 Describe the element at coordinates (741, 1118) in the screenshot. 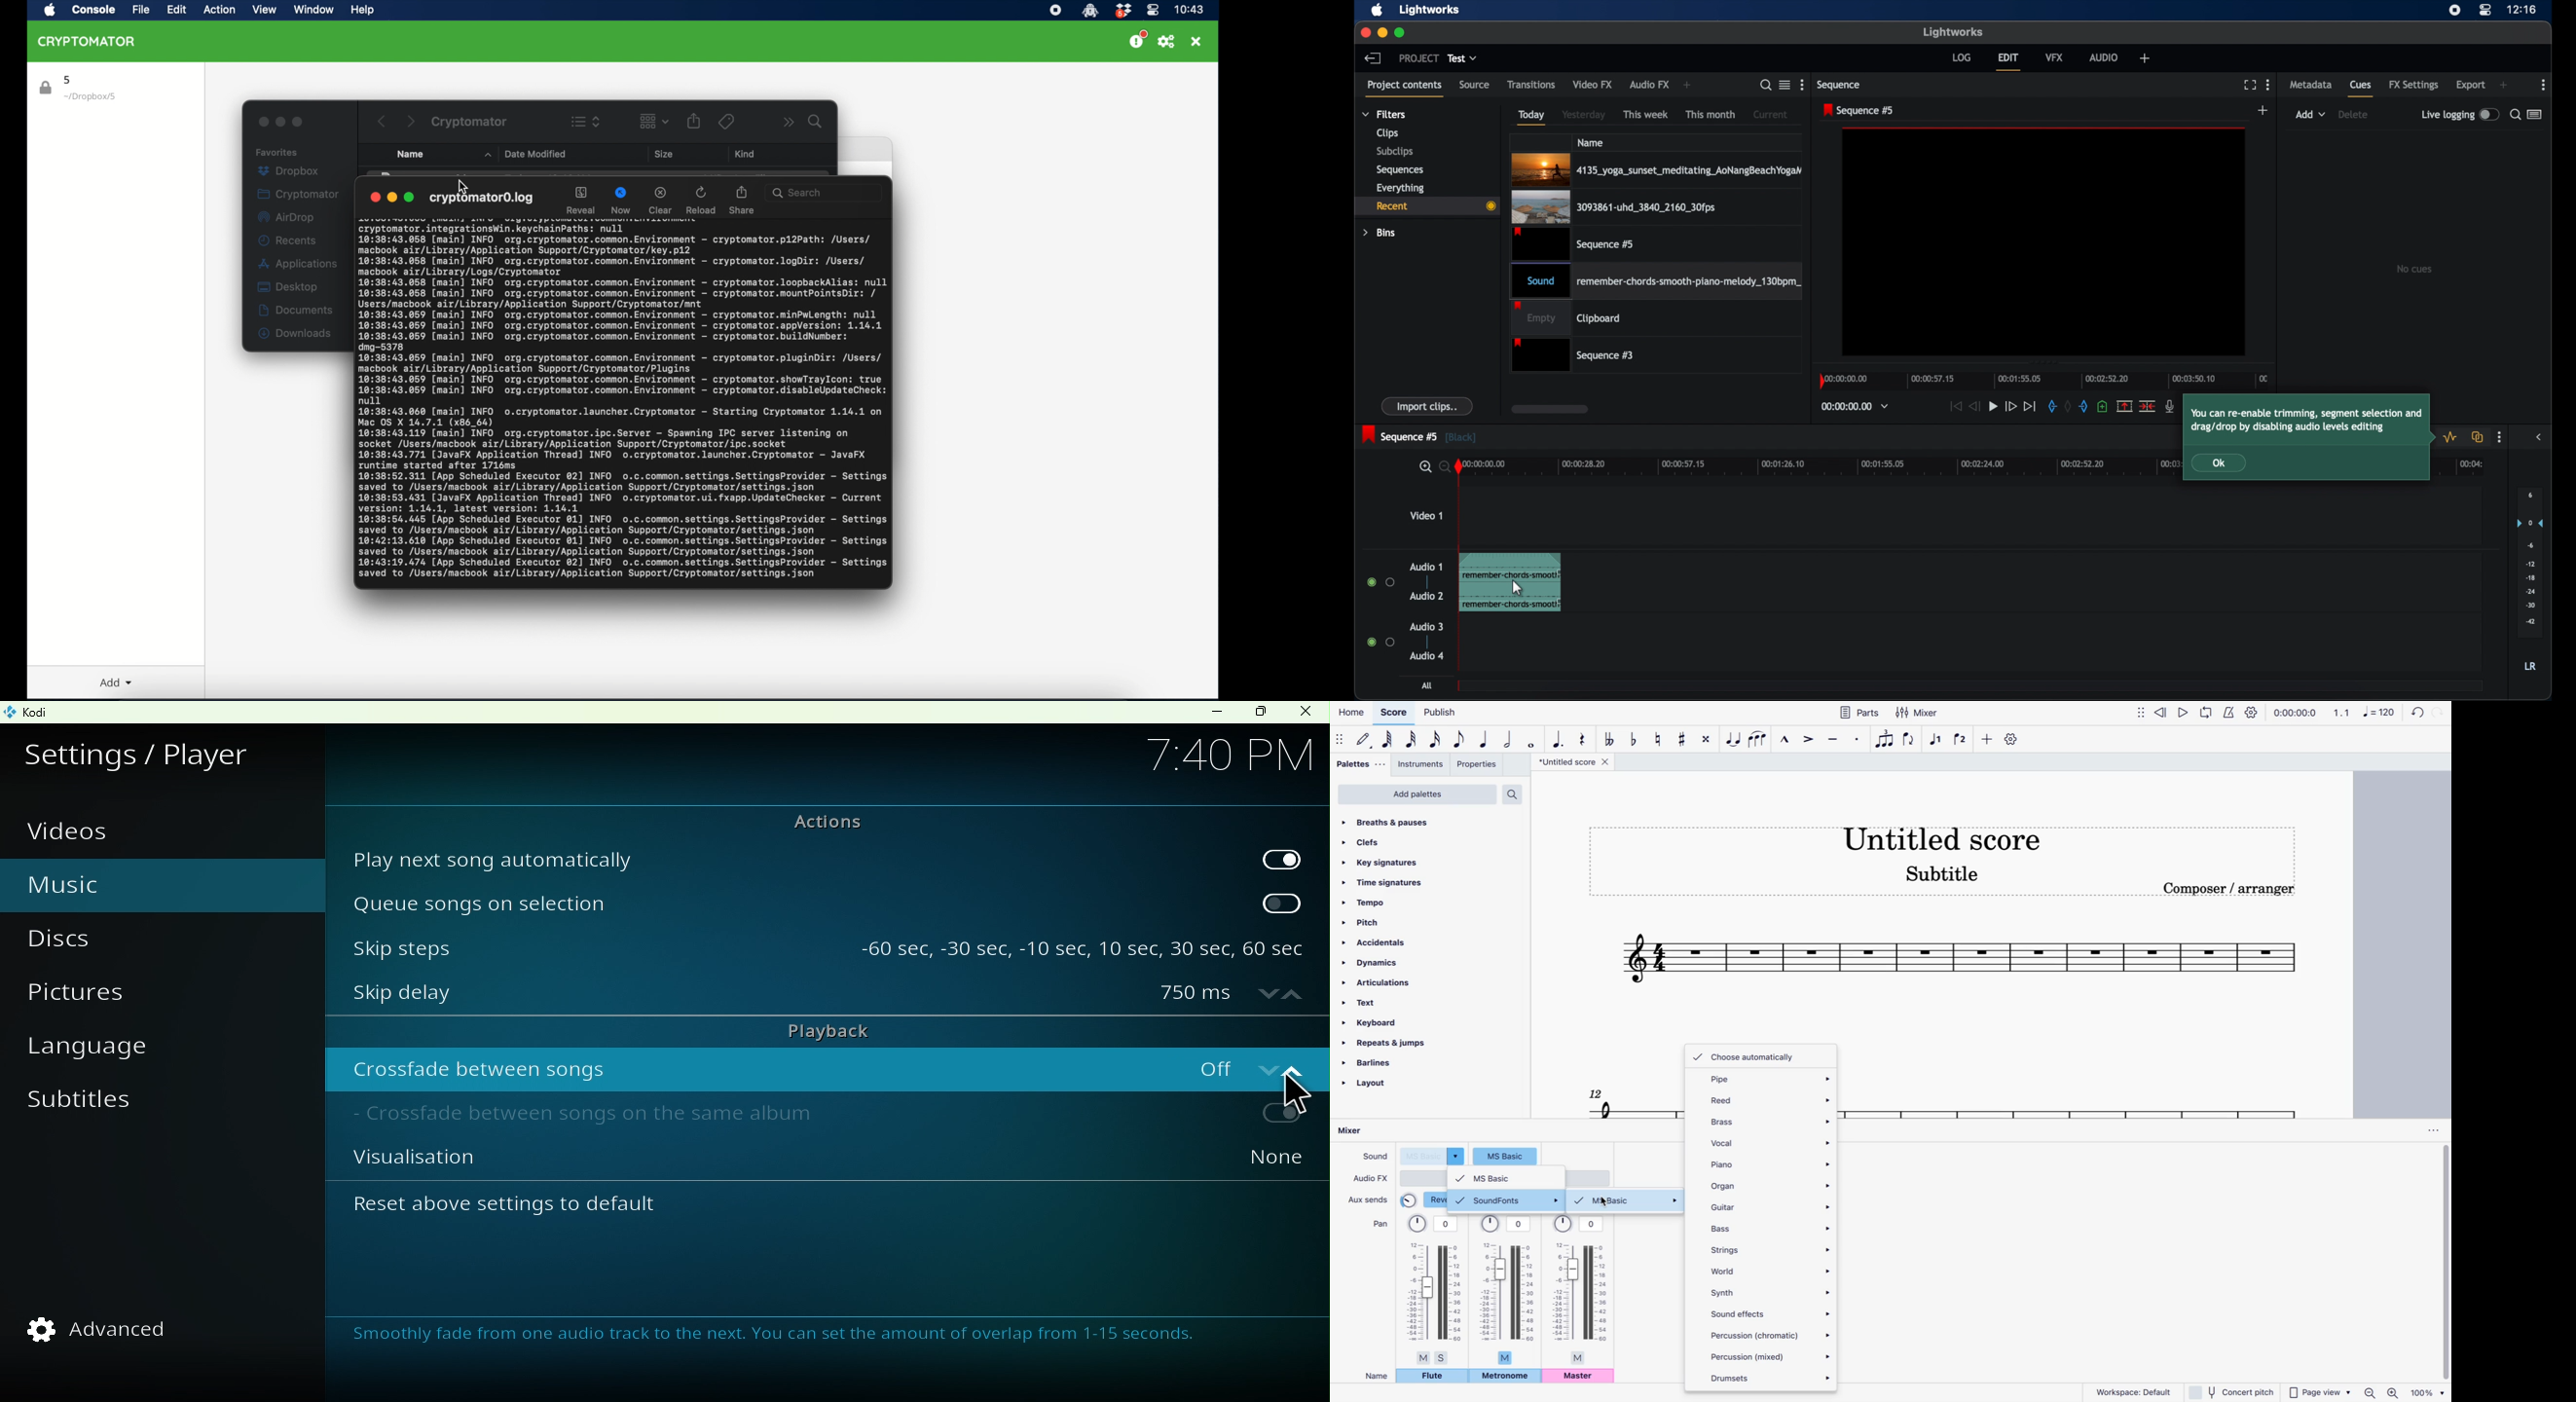

I see `Crossfade between songs on the same album` at that location.